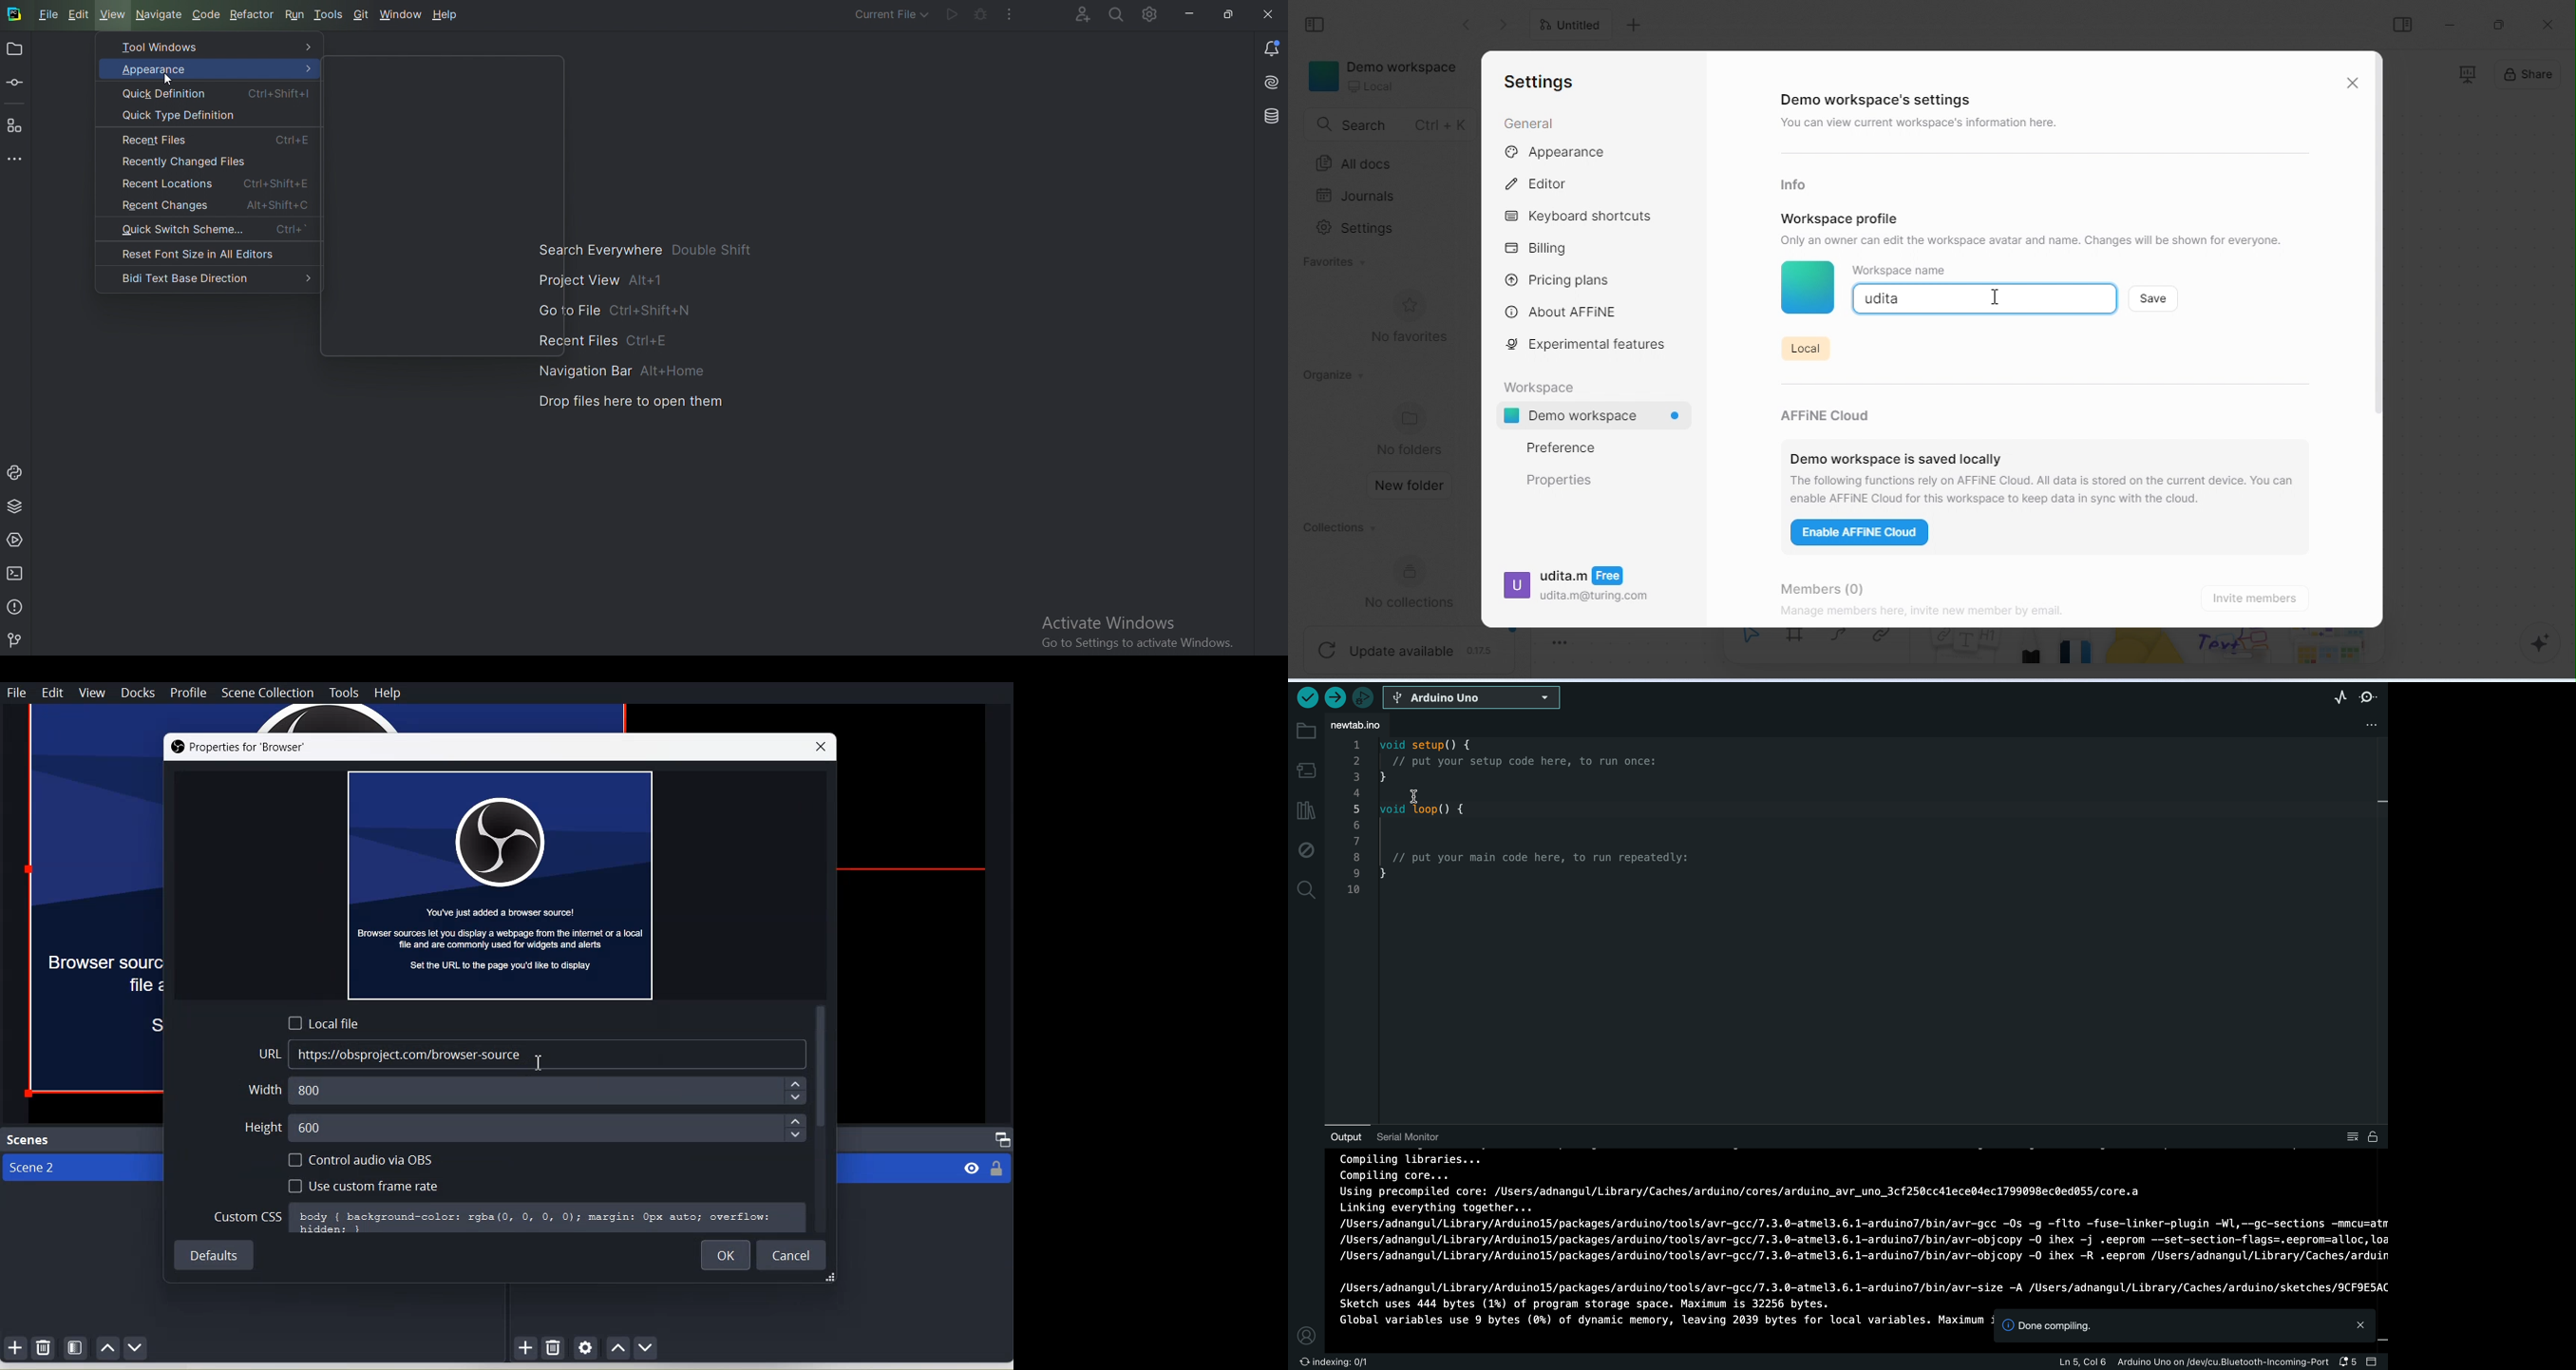 This screenshot has height=1372, width=2576. I want to click on File, so click(17, 693).